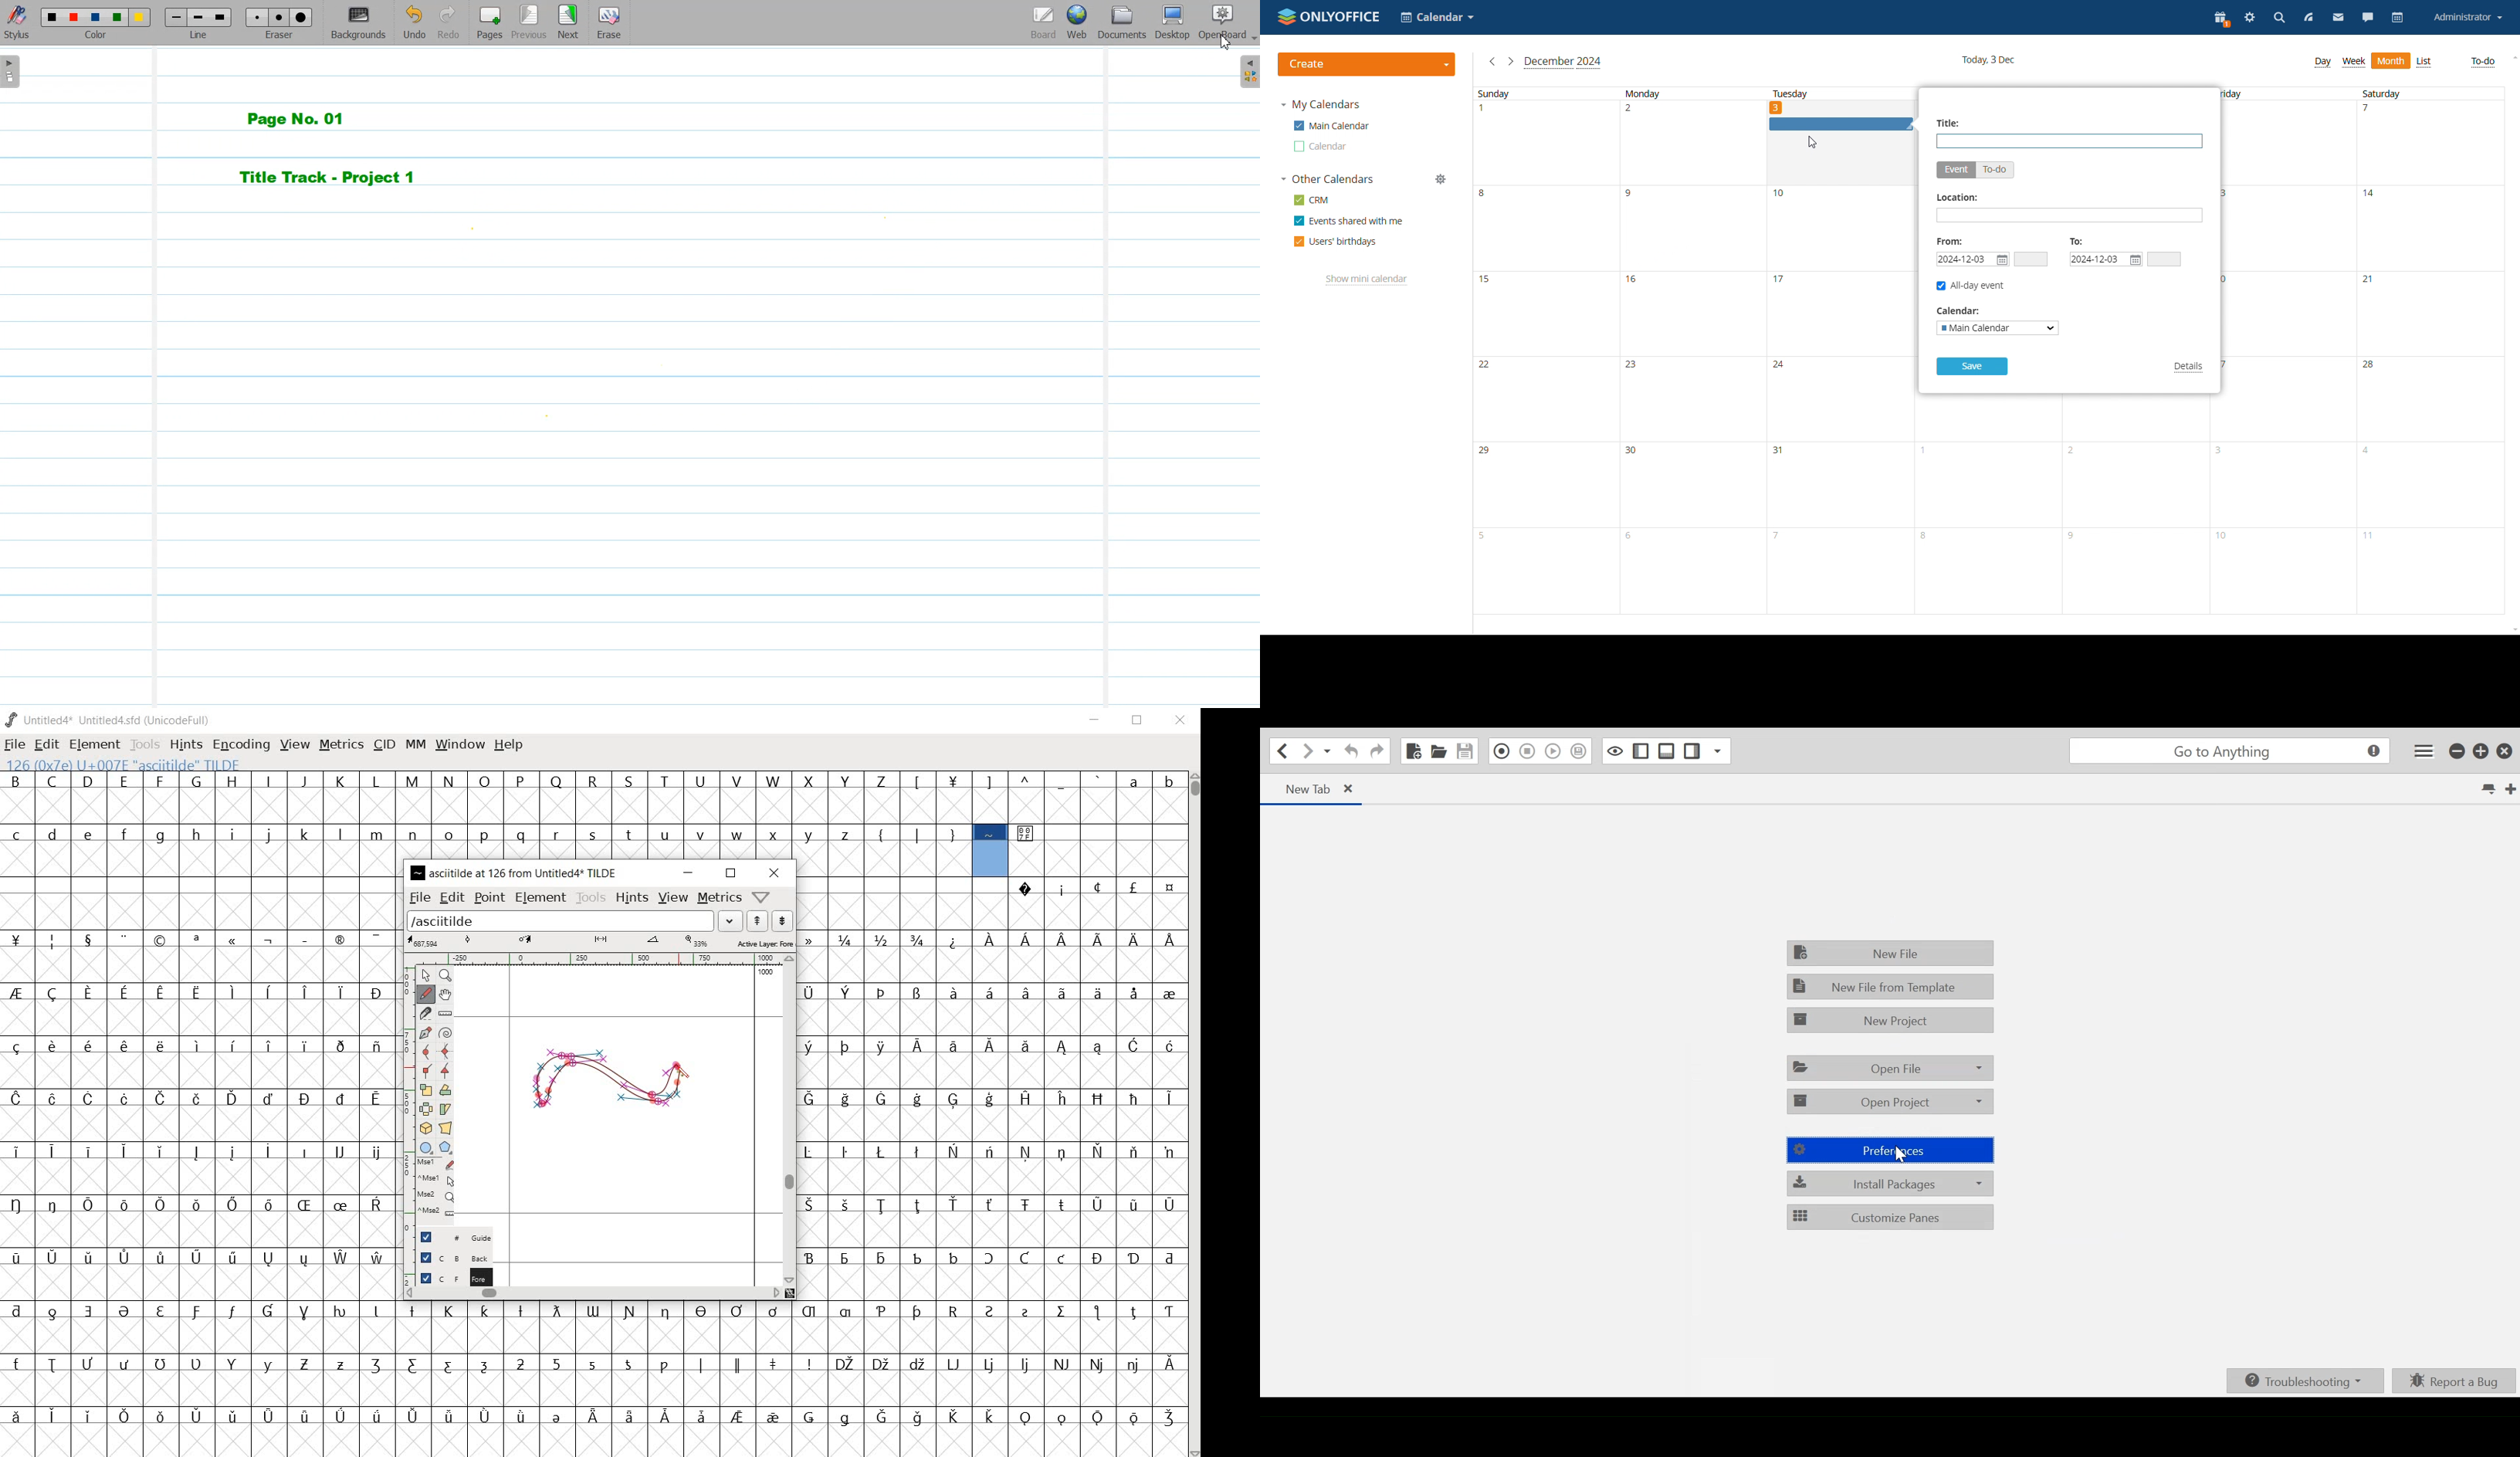 The width and height of the screenshot is (2520, 1484). Describe the element at coordinates (1320, 146) in the screenshot. I see `other calendar` at that location.